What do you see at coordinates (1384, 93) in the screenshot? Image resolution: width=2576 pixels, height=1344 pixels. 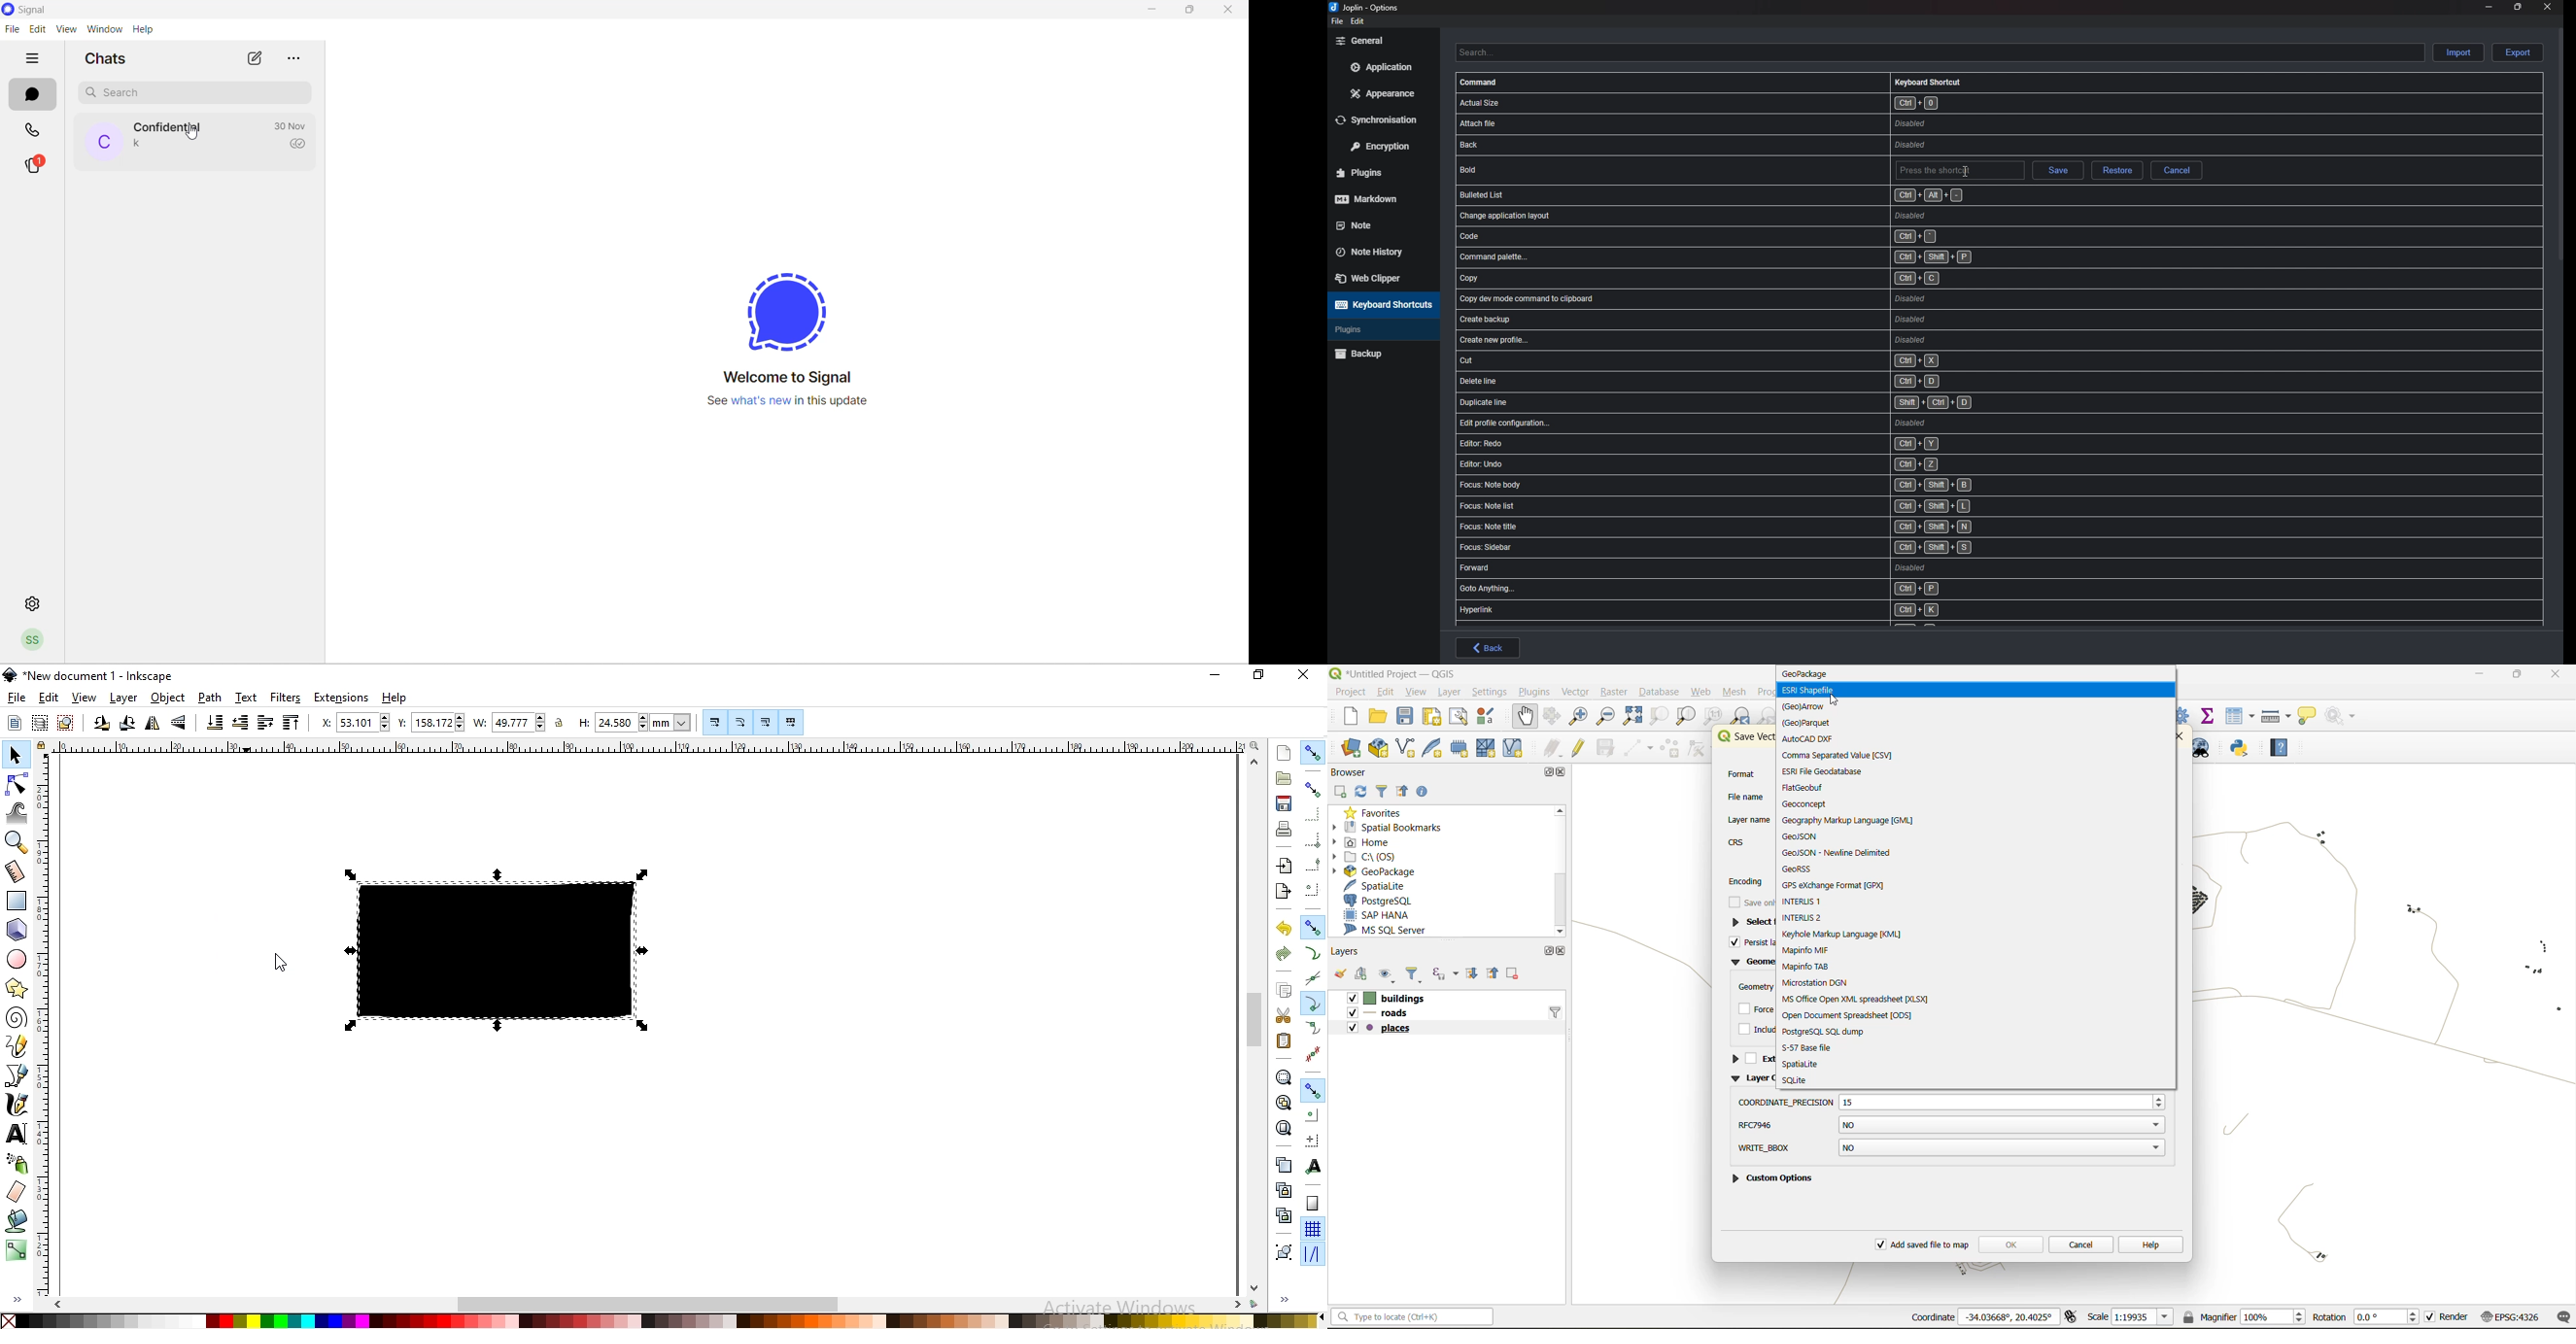 I see `Appearance` at bounding box center [1384, 93].